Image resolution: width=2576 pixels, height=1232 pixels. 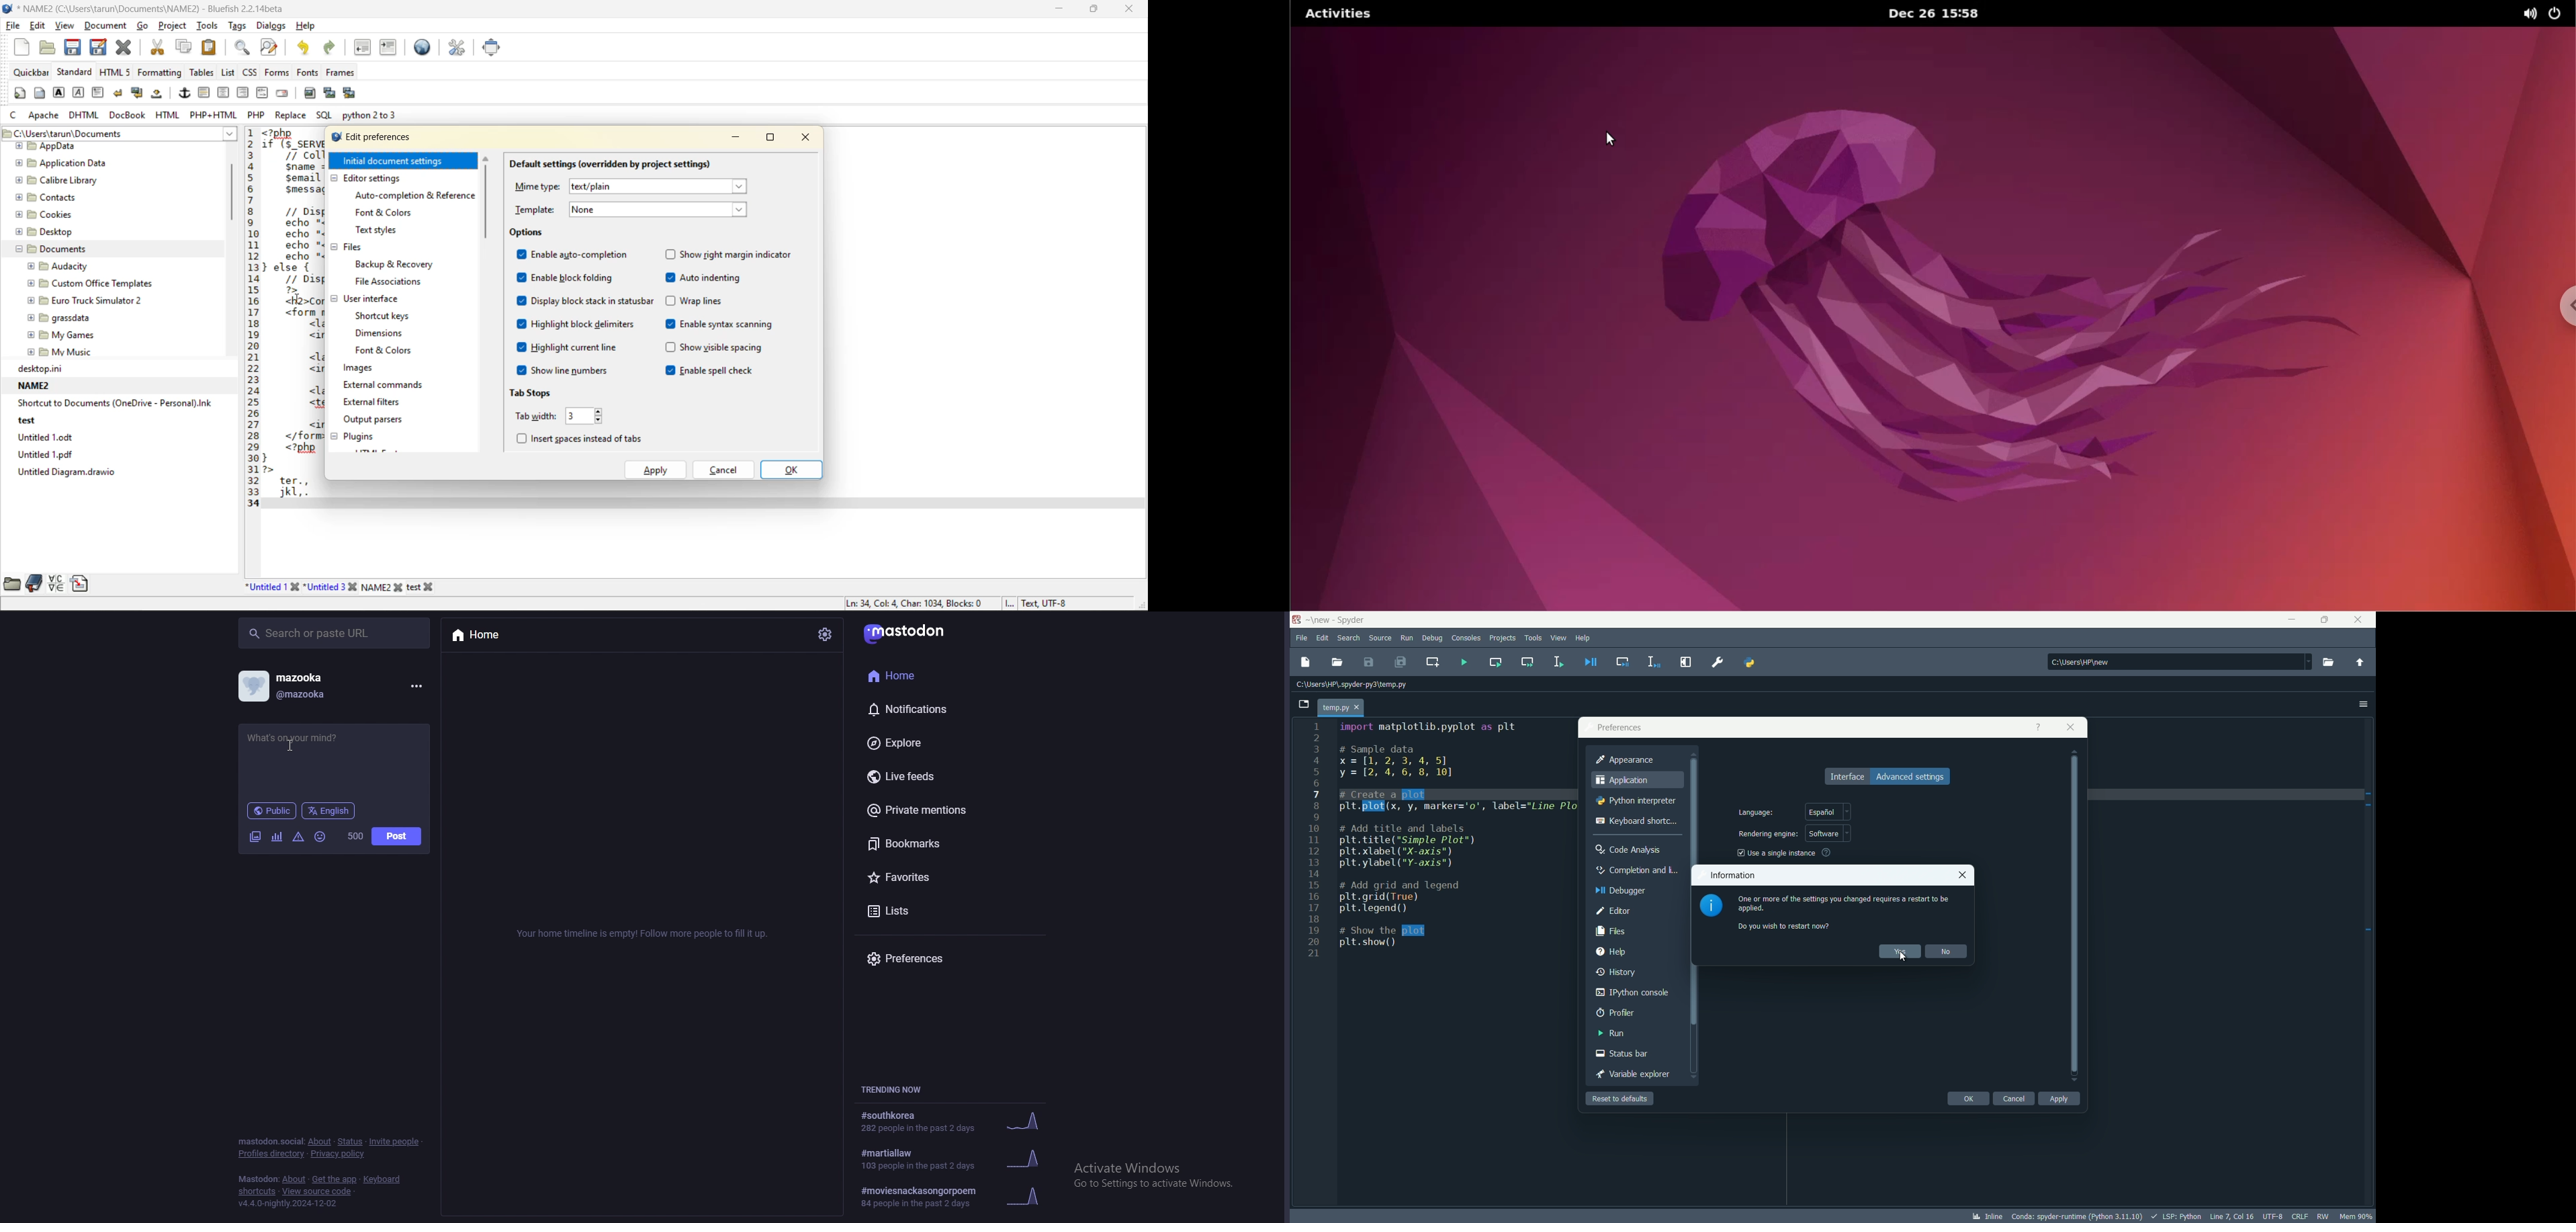 I want to click on line numbers, so click(x=1315, y=843).